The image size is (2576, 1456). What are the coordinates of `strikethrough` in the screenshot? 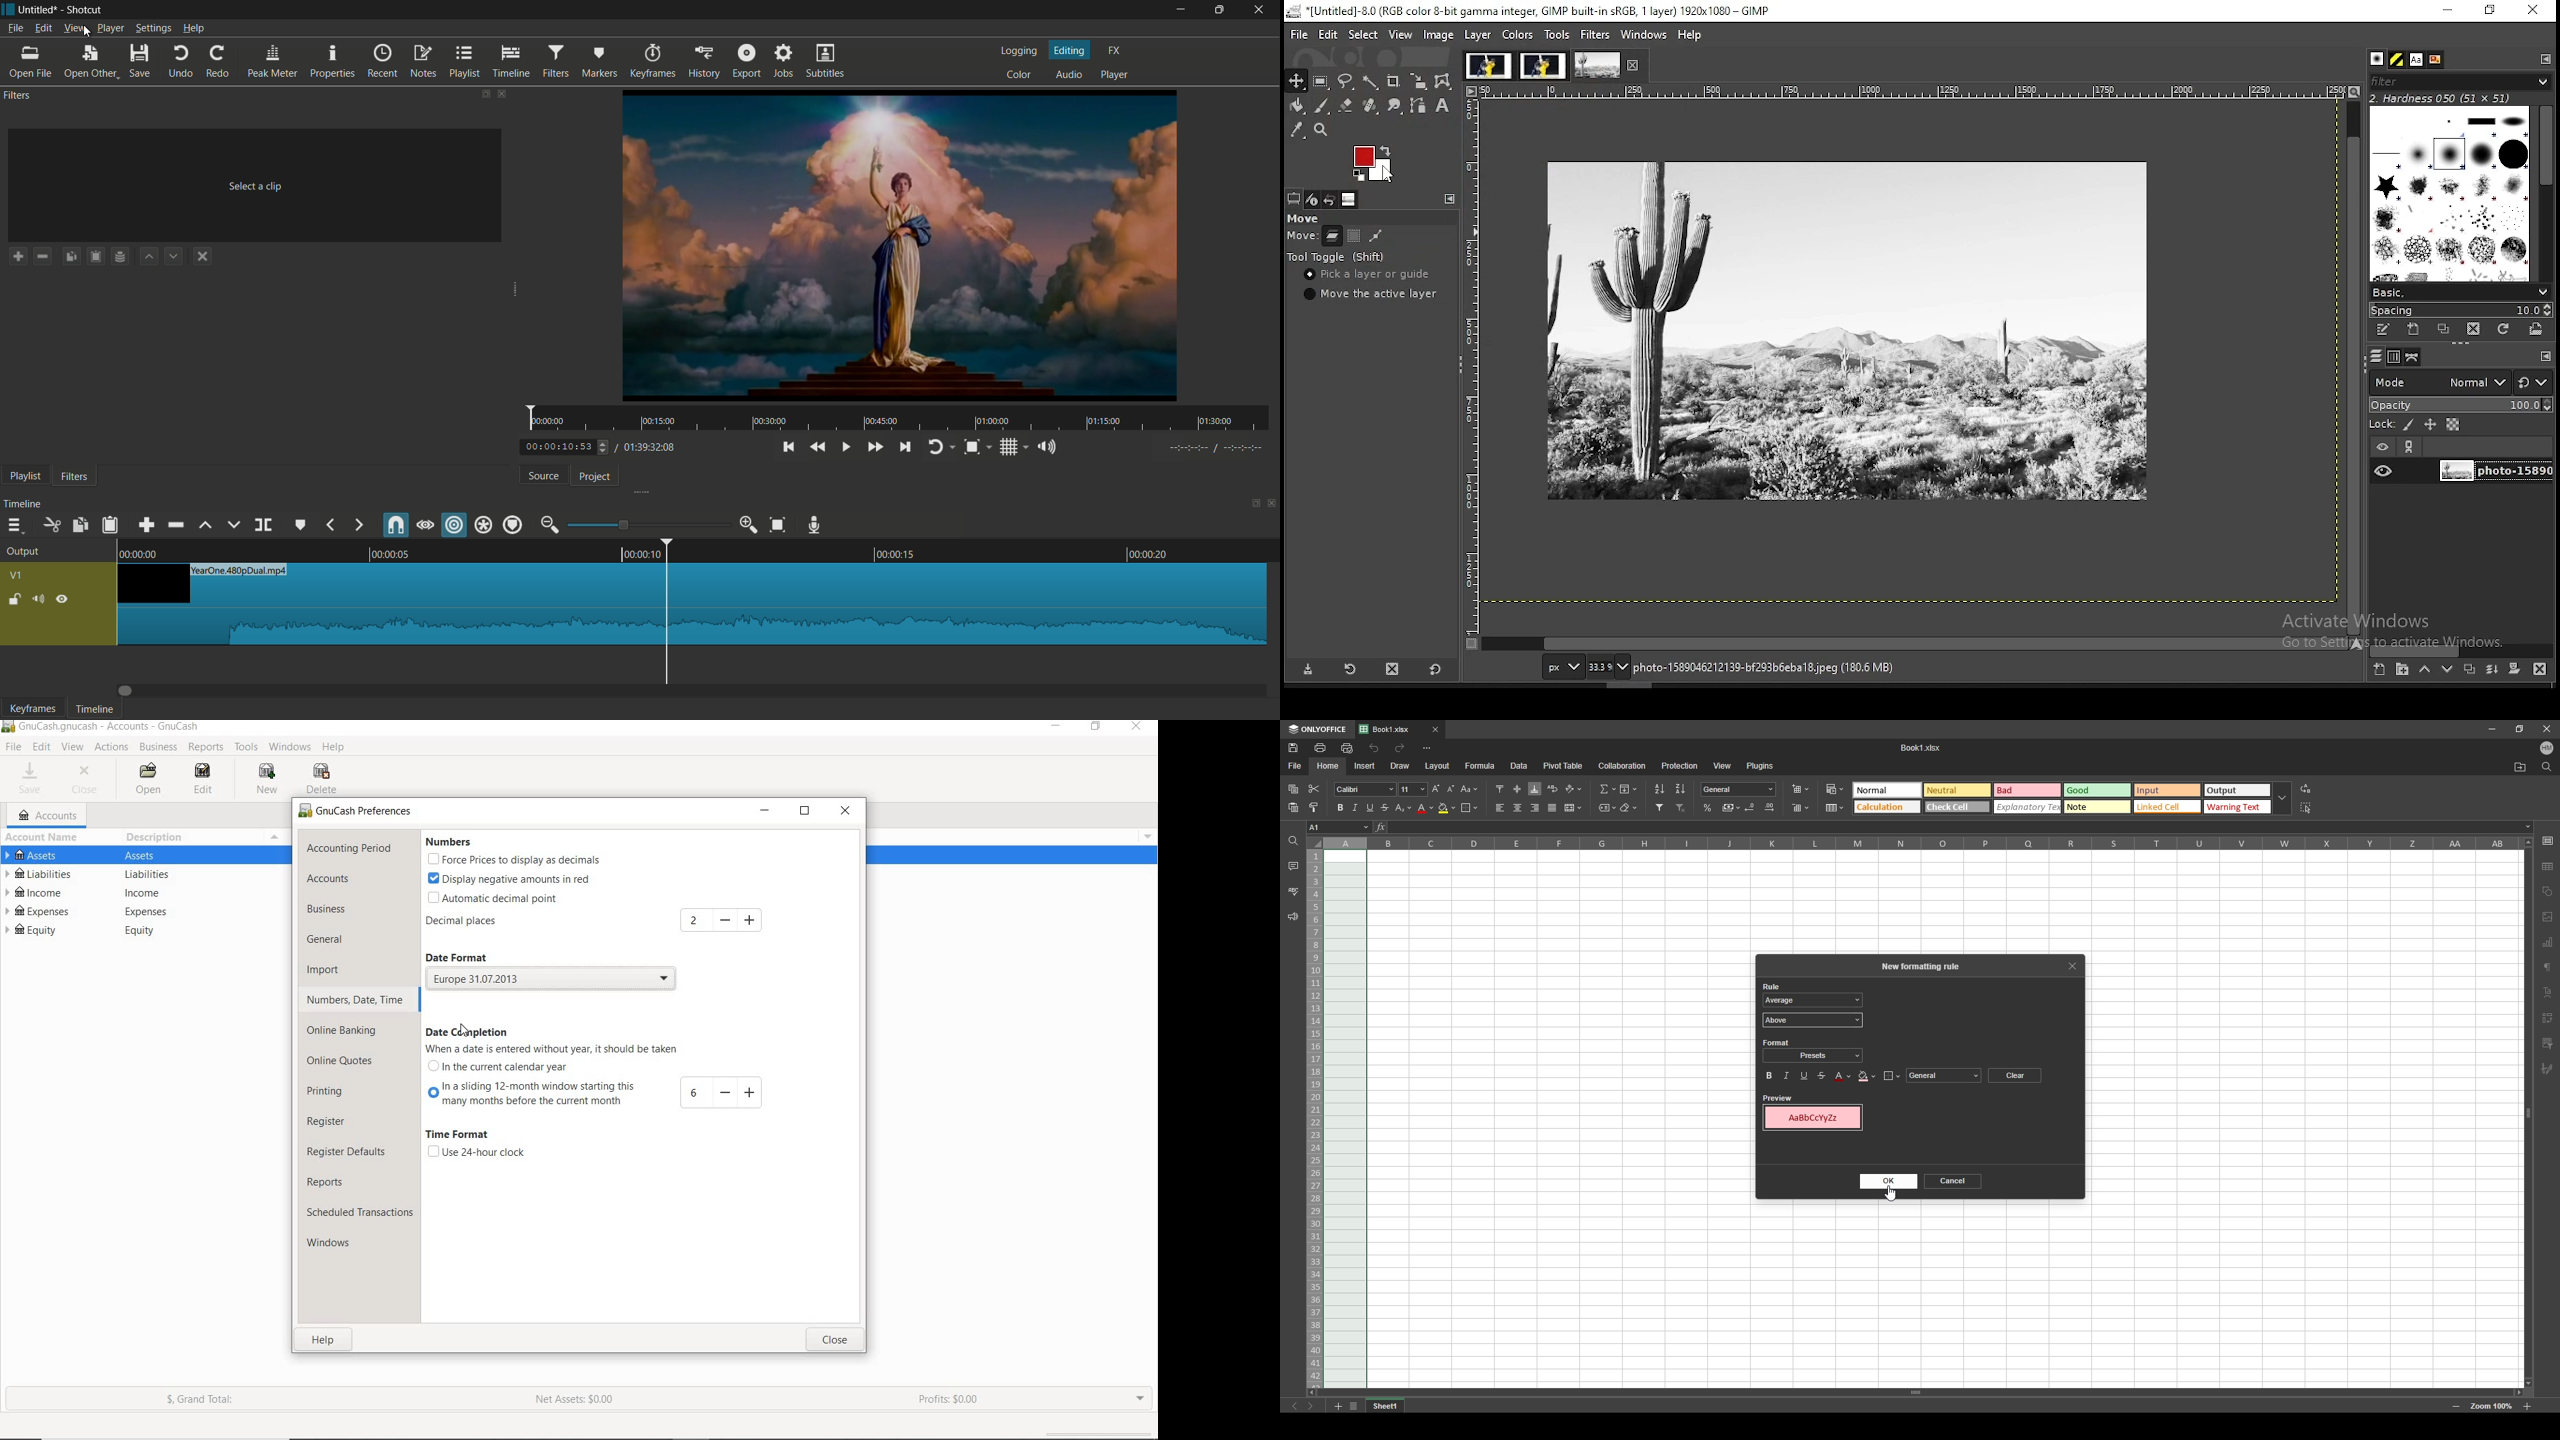 It's located at (1385, 808).